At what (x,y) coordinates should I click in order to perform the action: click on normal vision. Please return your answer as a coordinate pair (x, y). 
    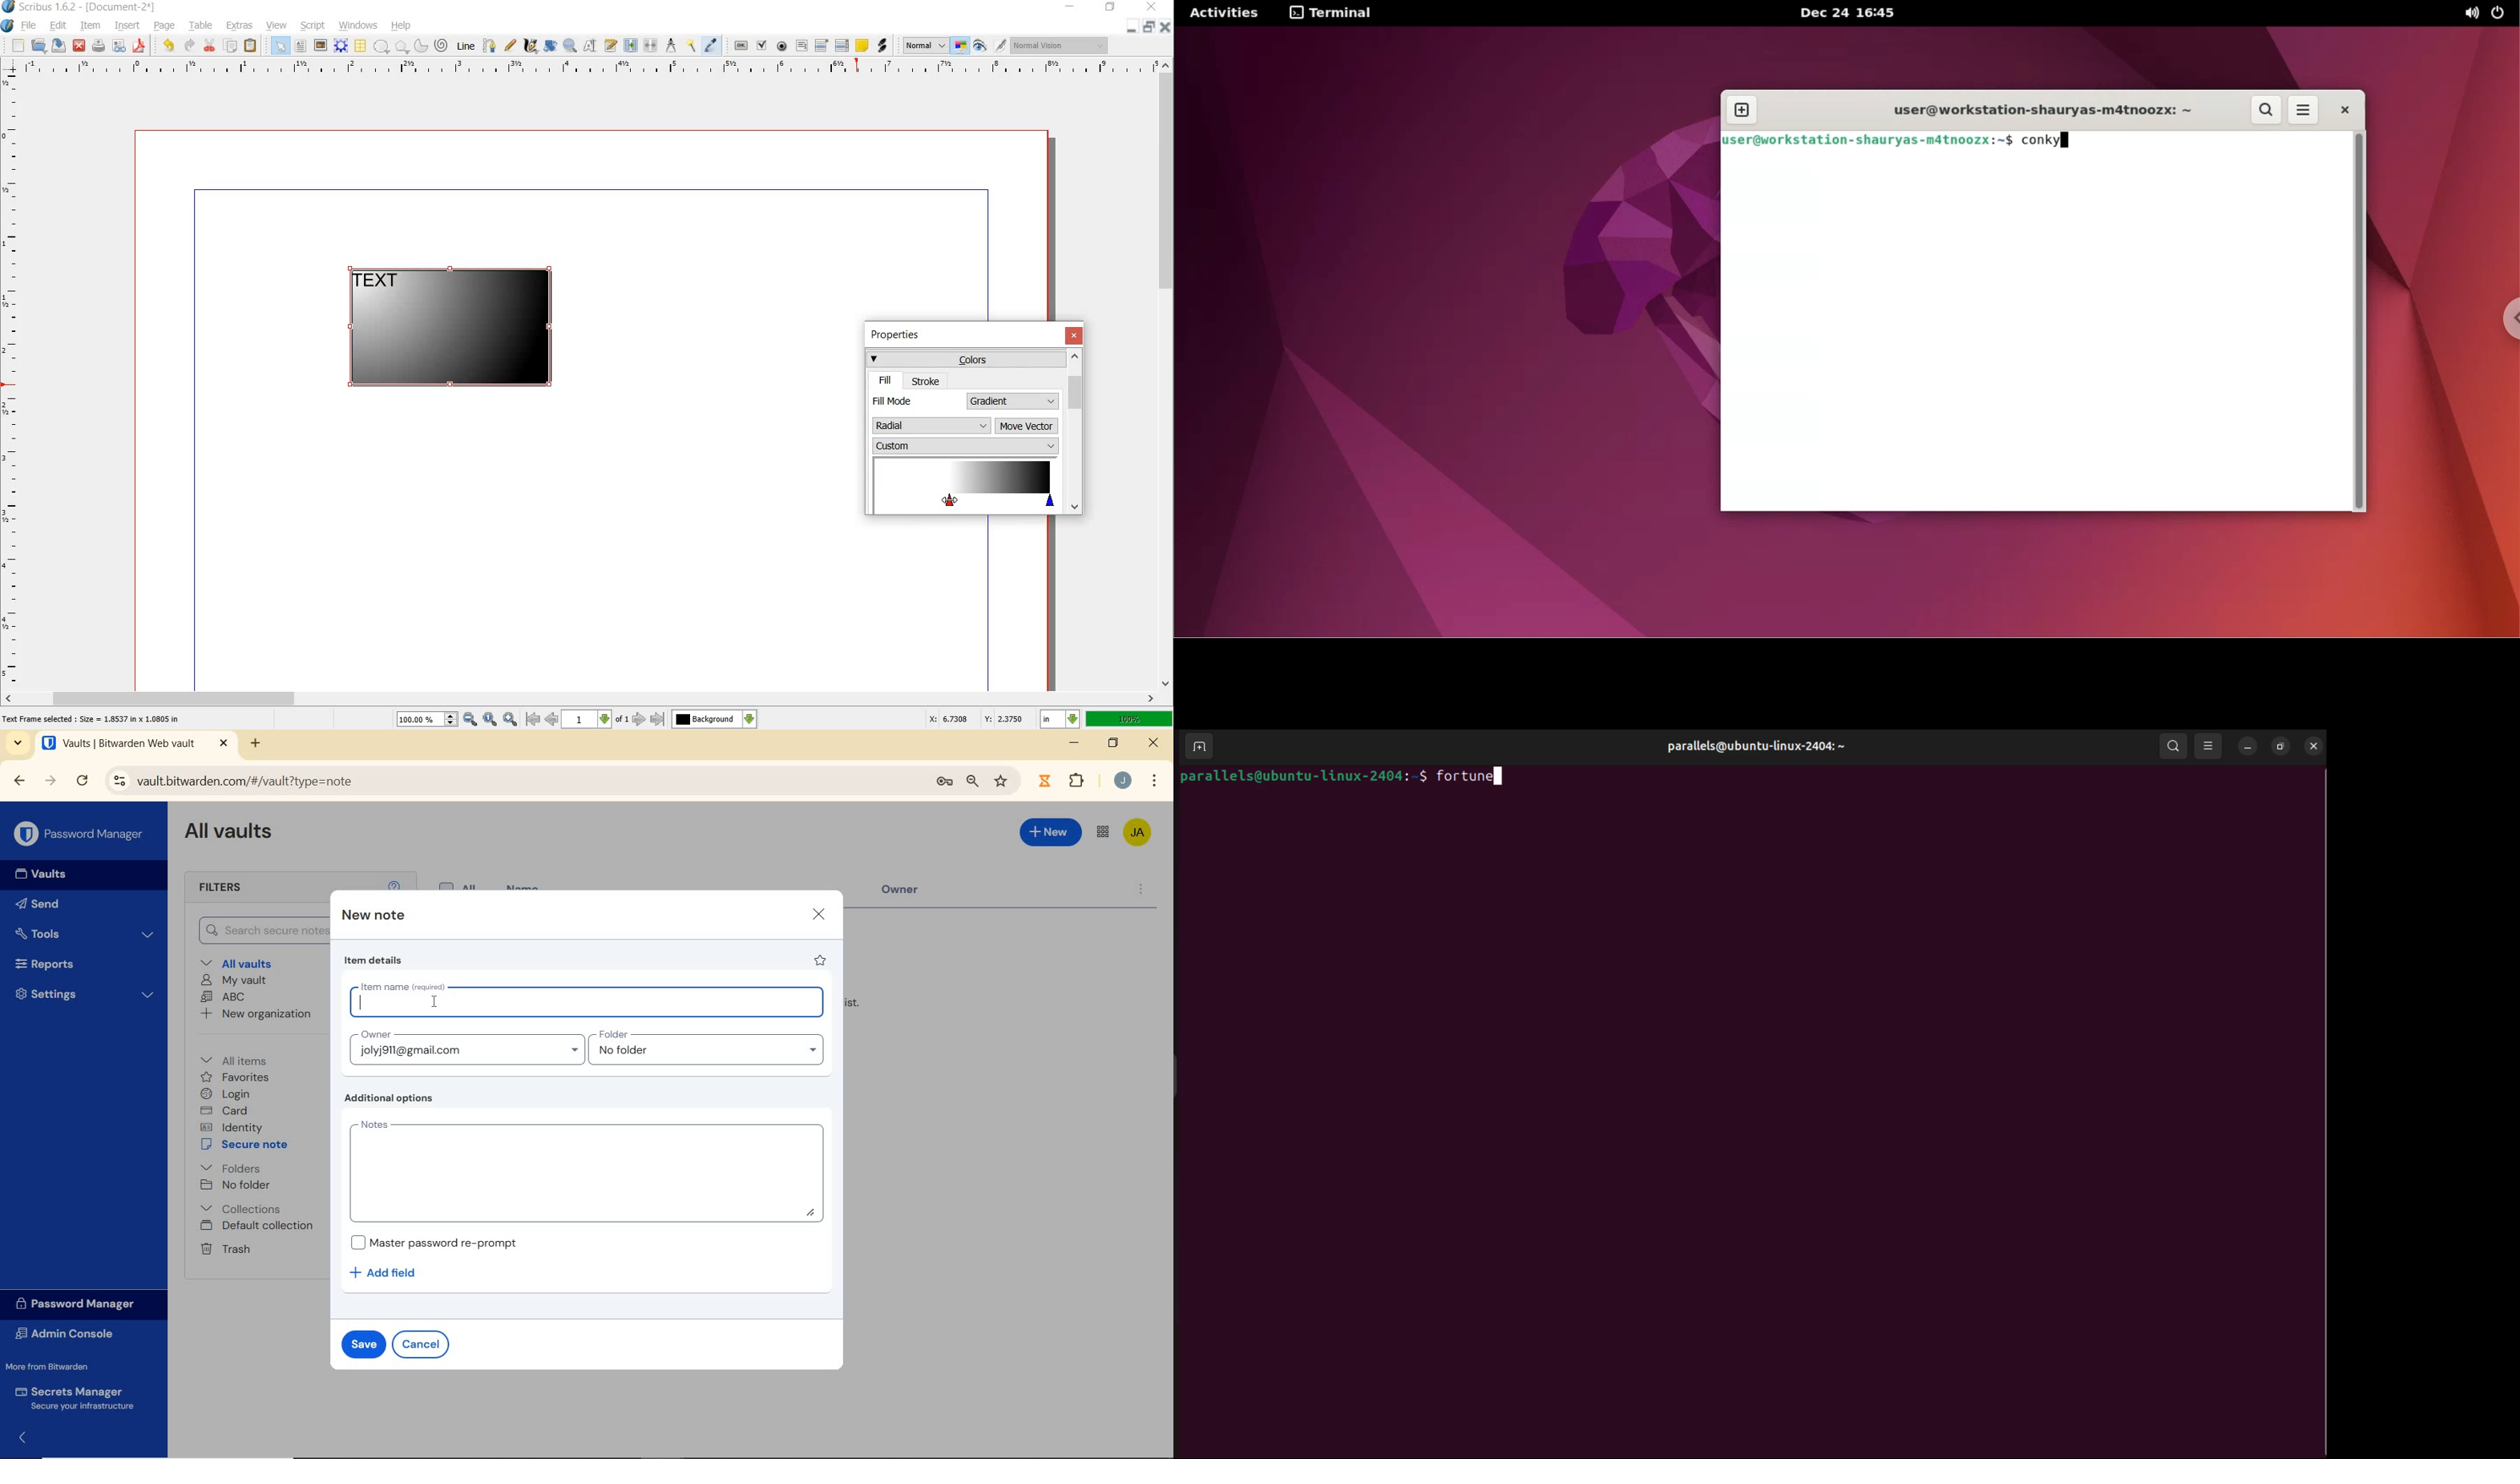
    Looking at the image, I should click on (1062, 45).